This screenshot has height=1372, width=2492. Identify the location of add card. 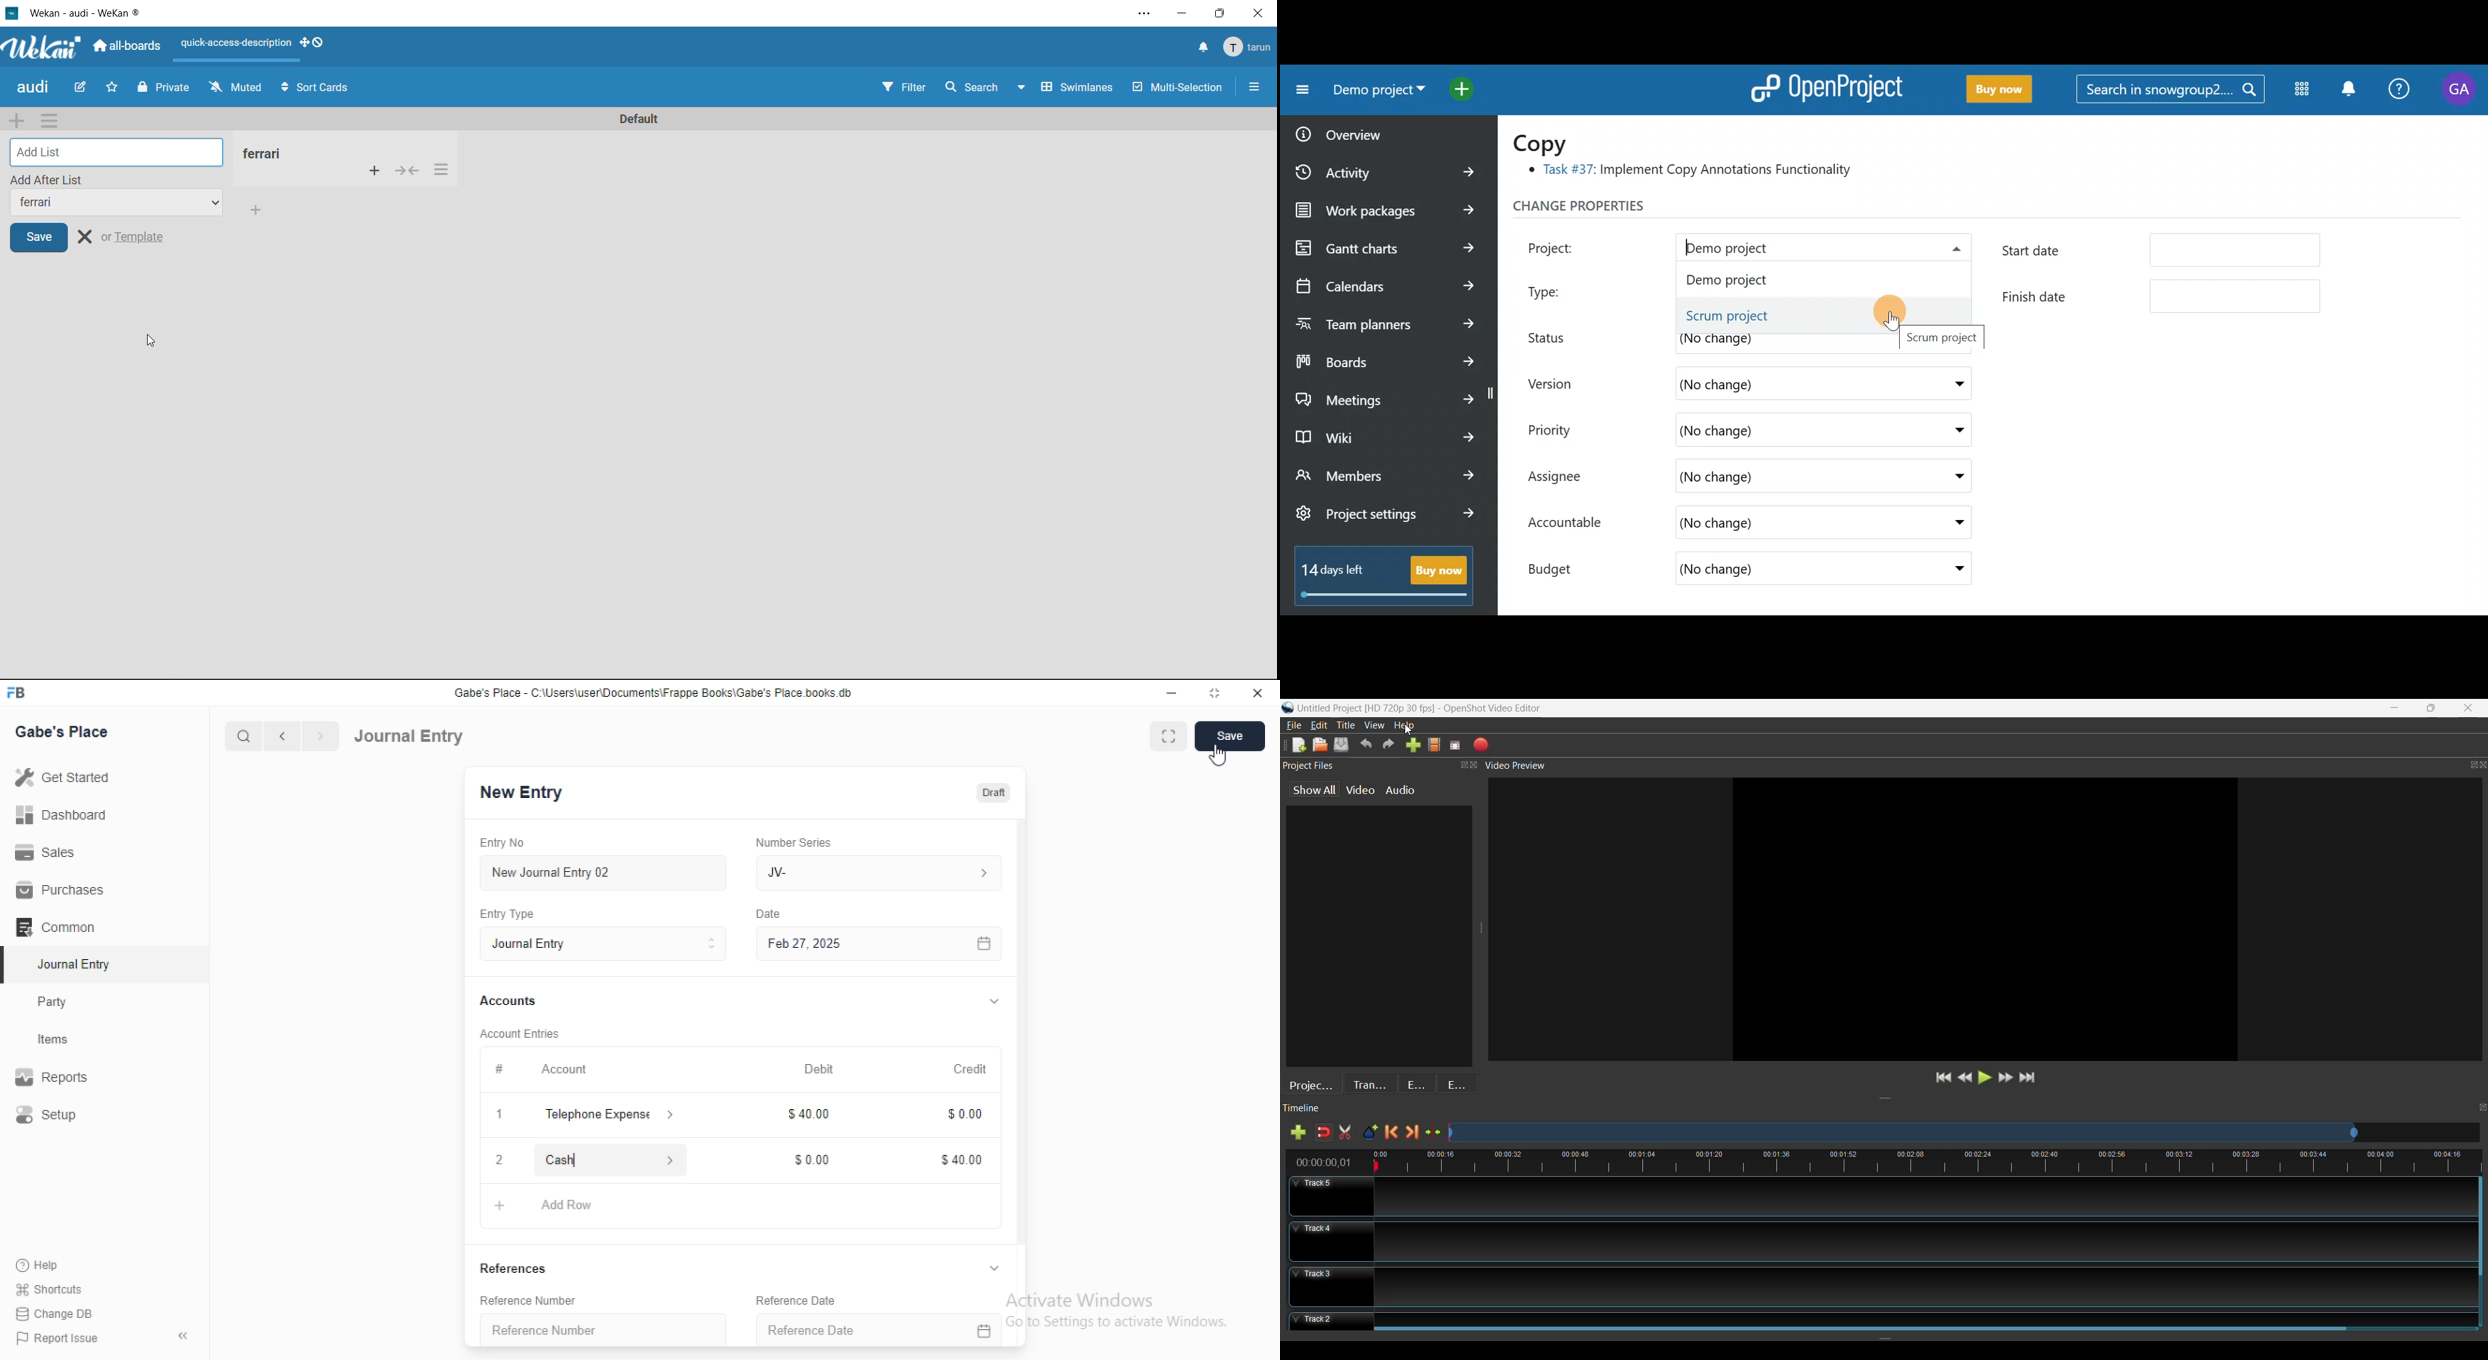
(377, 172).